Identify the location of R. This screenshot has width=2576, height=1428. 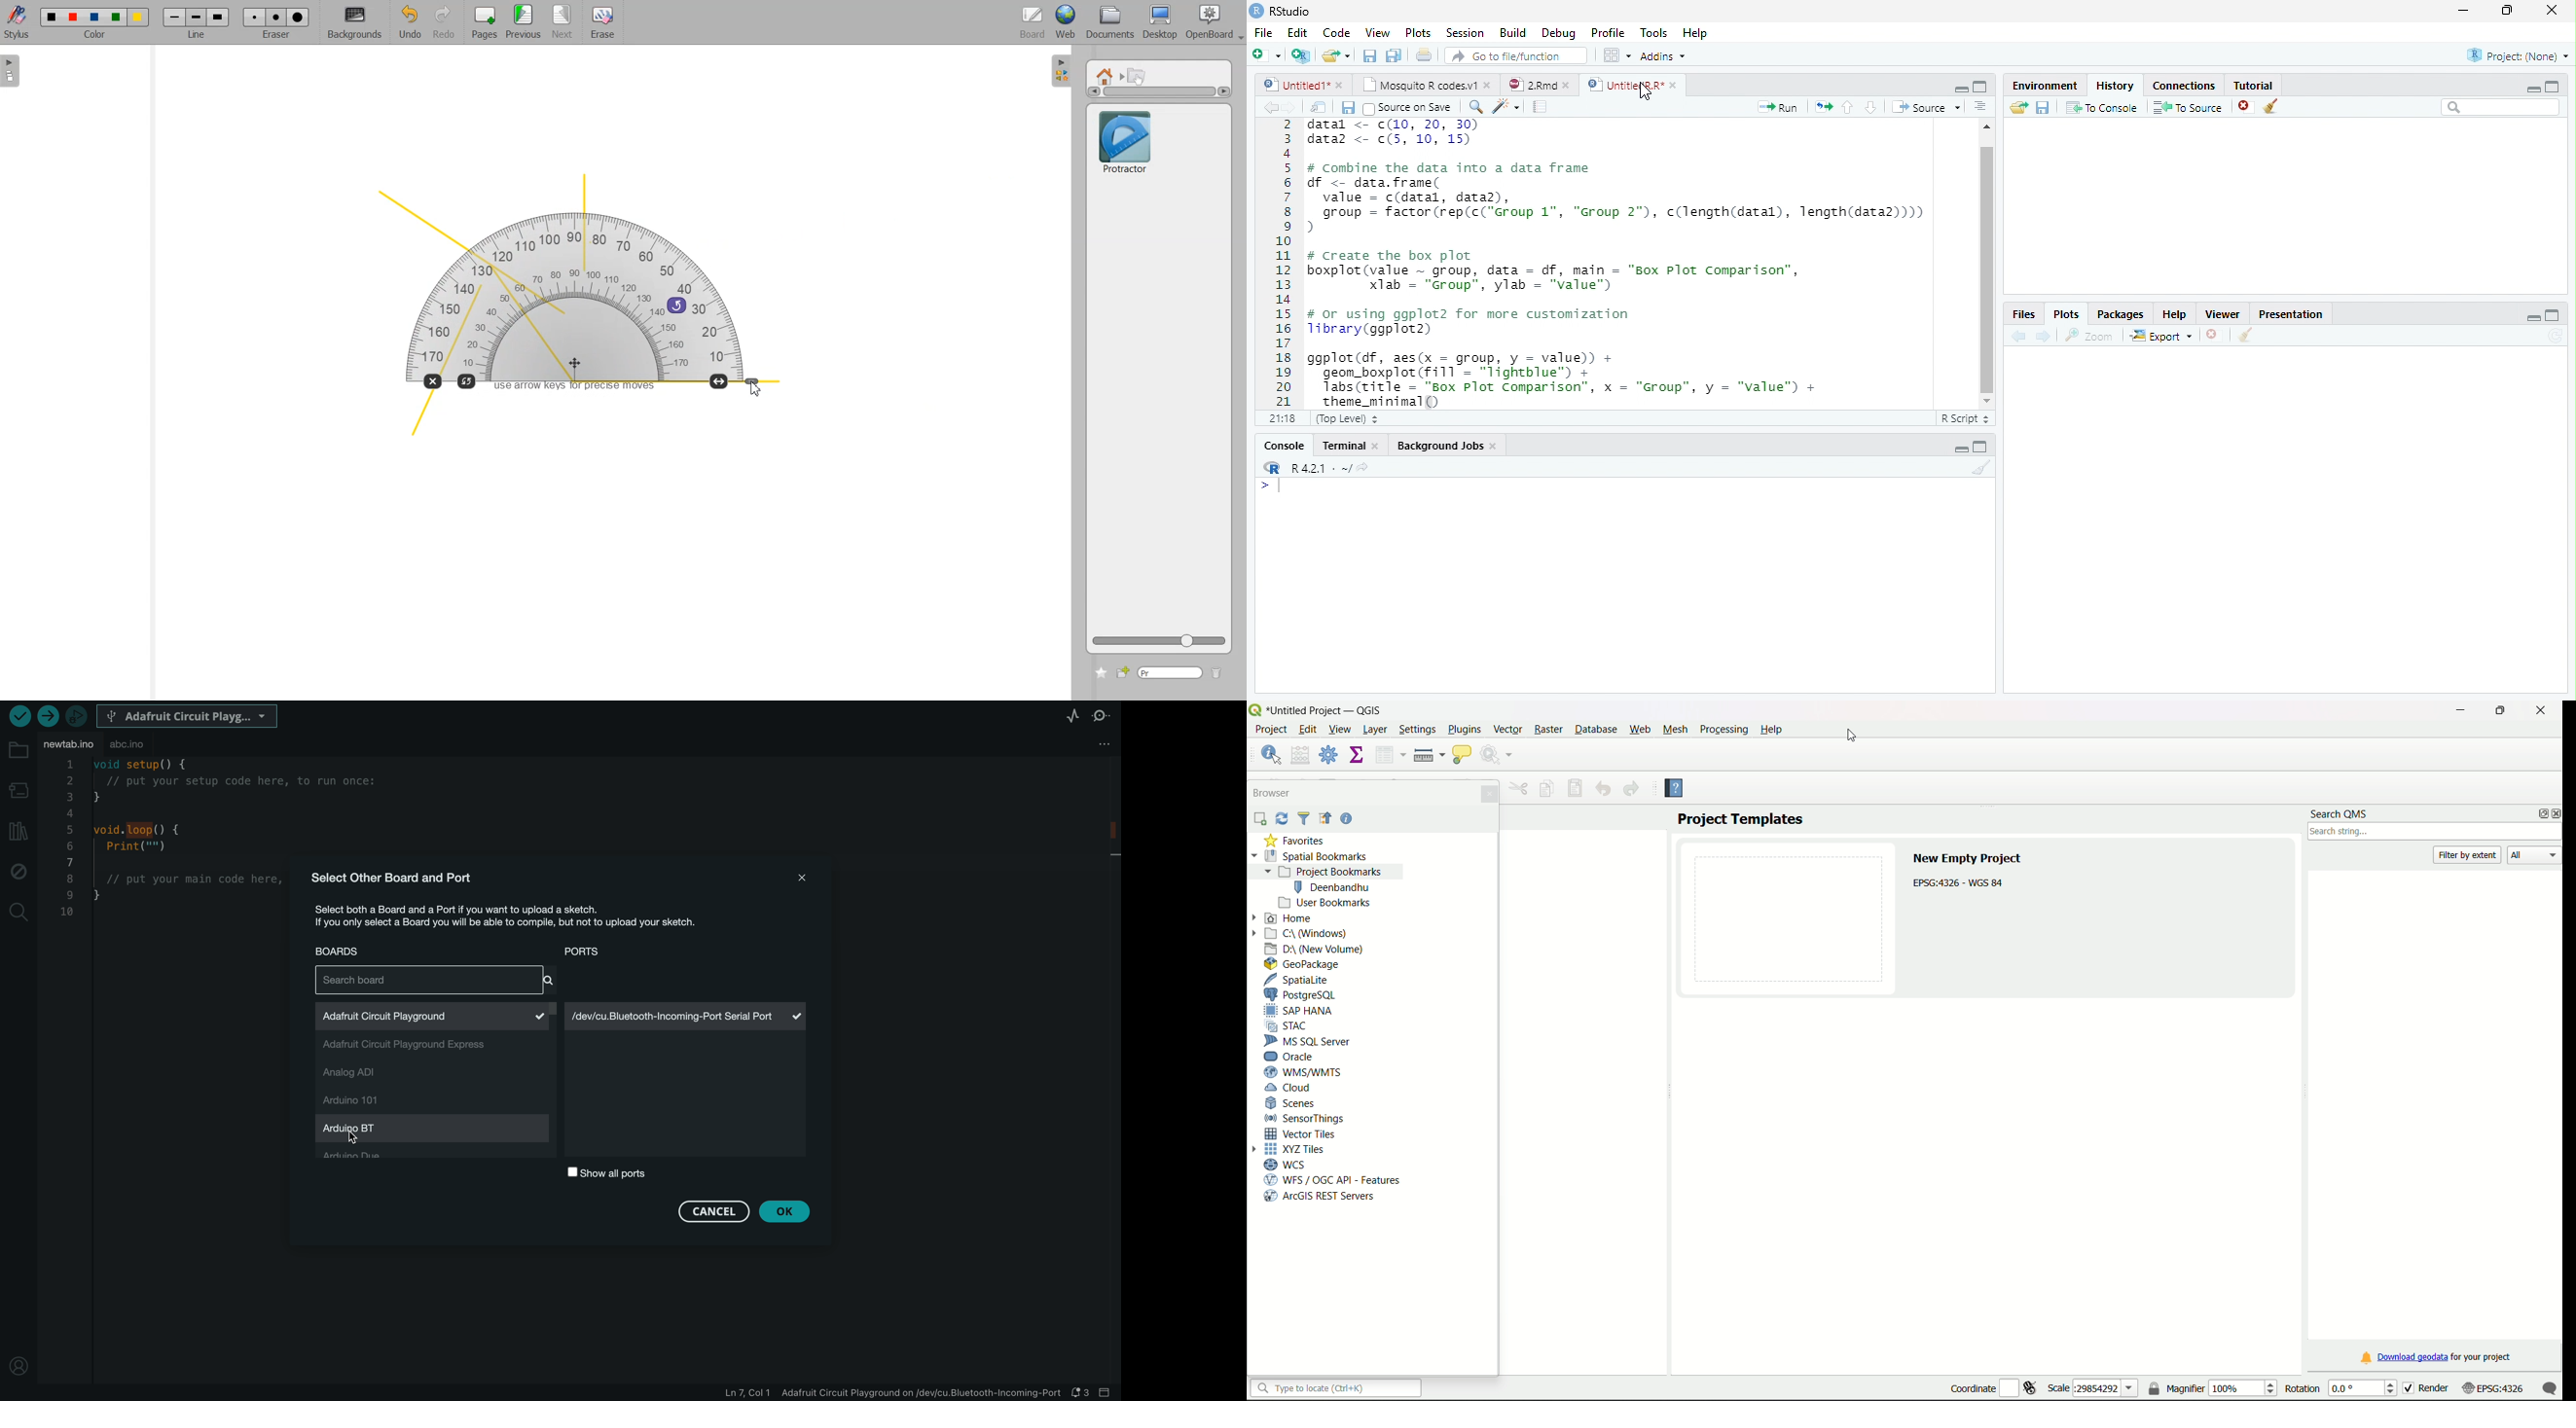
(1272, 468).